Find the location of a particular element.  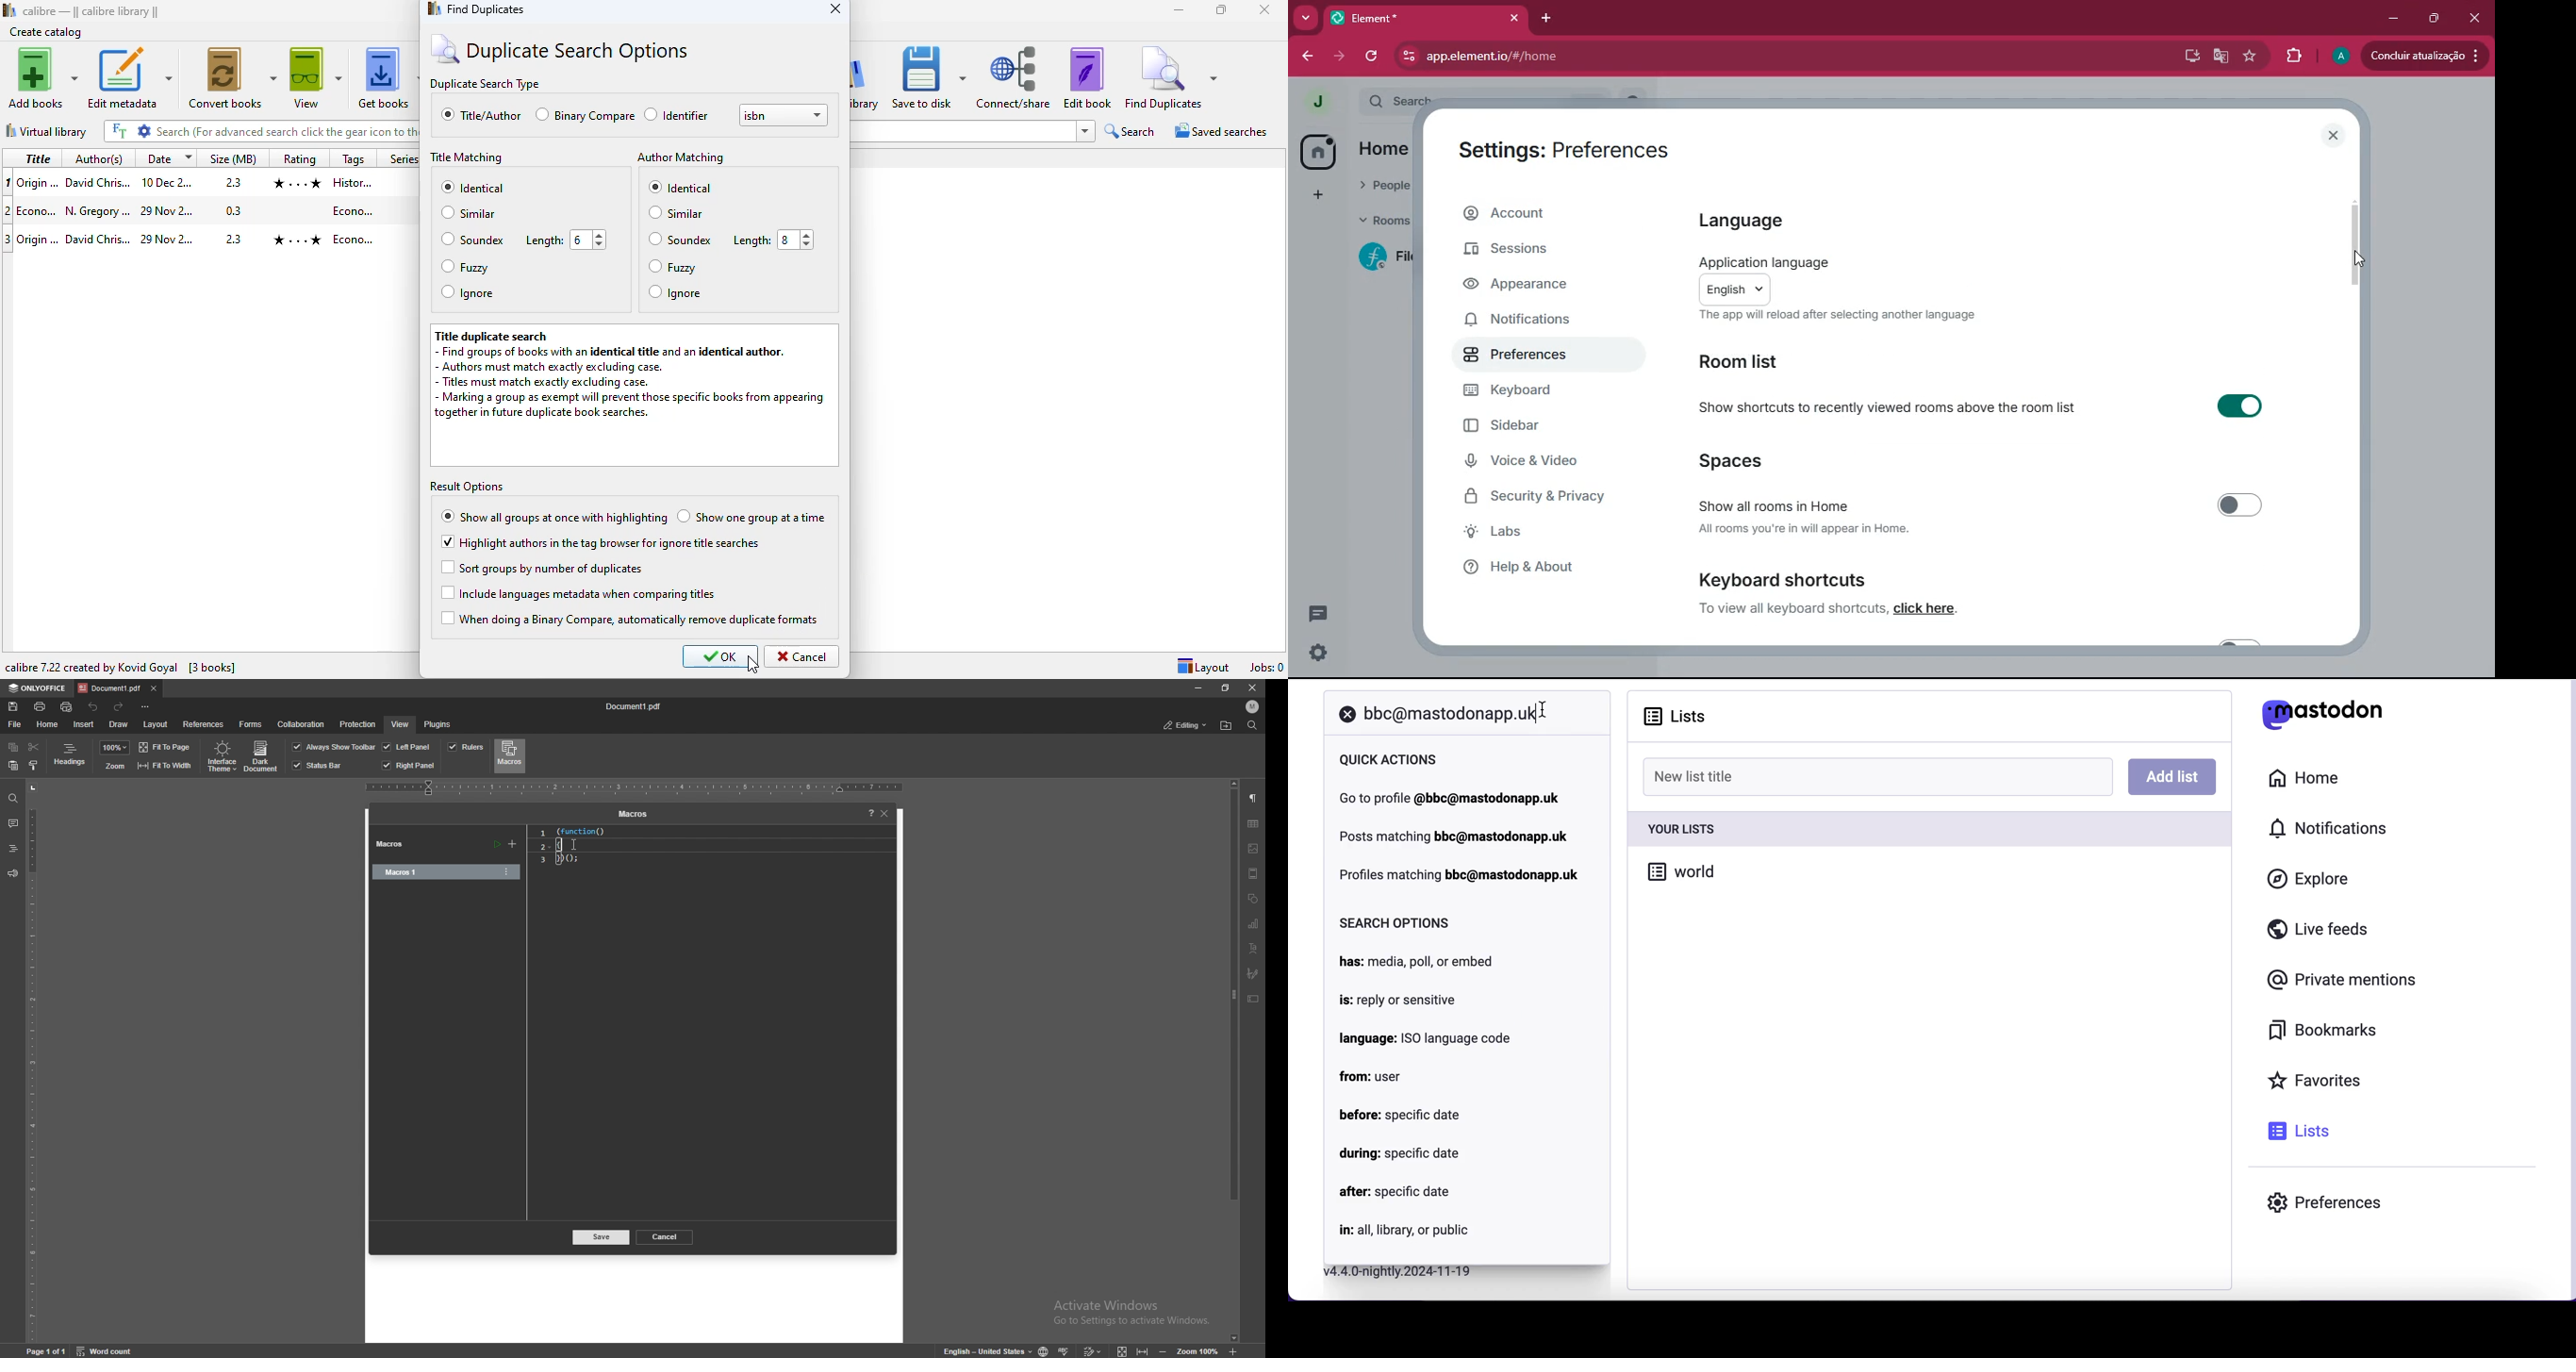

(function) is located at coordinates (576, 831).